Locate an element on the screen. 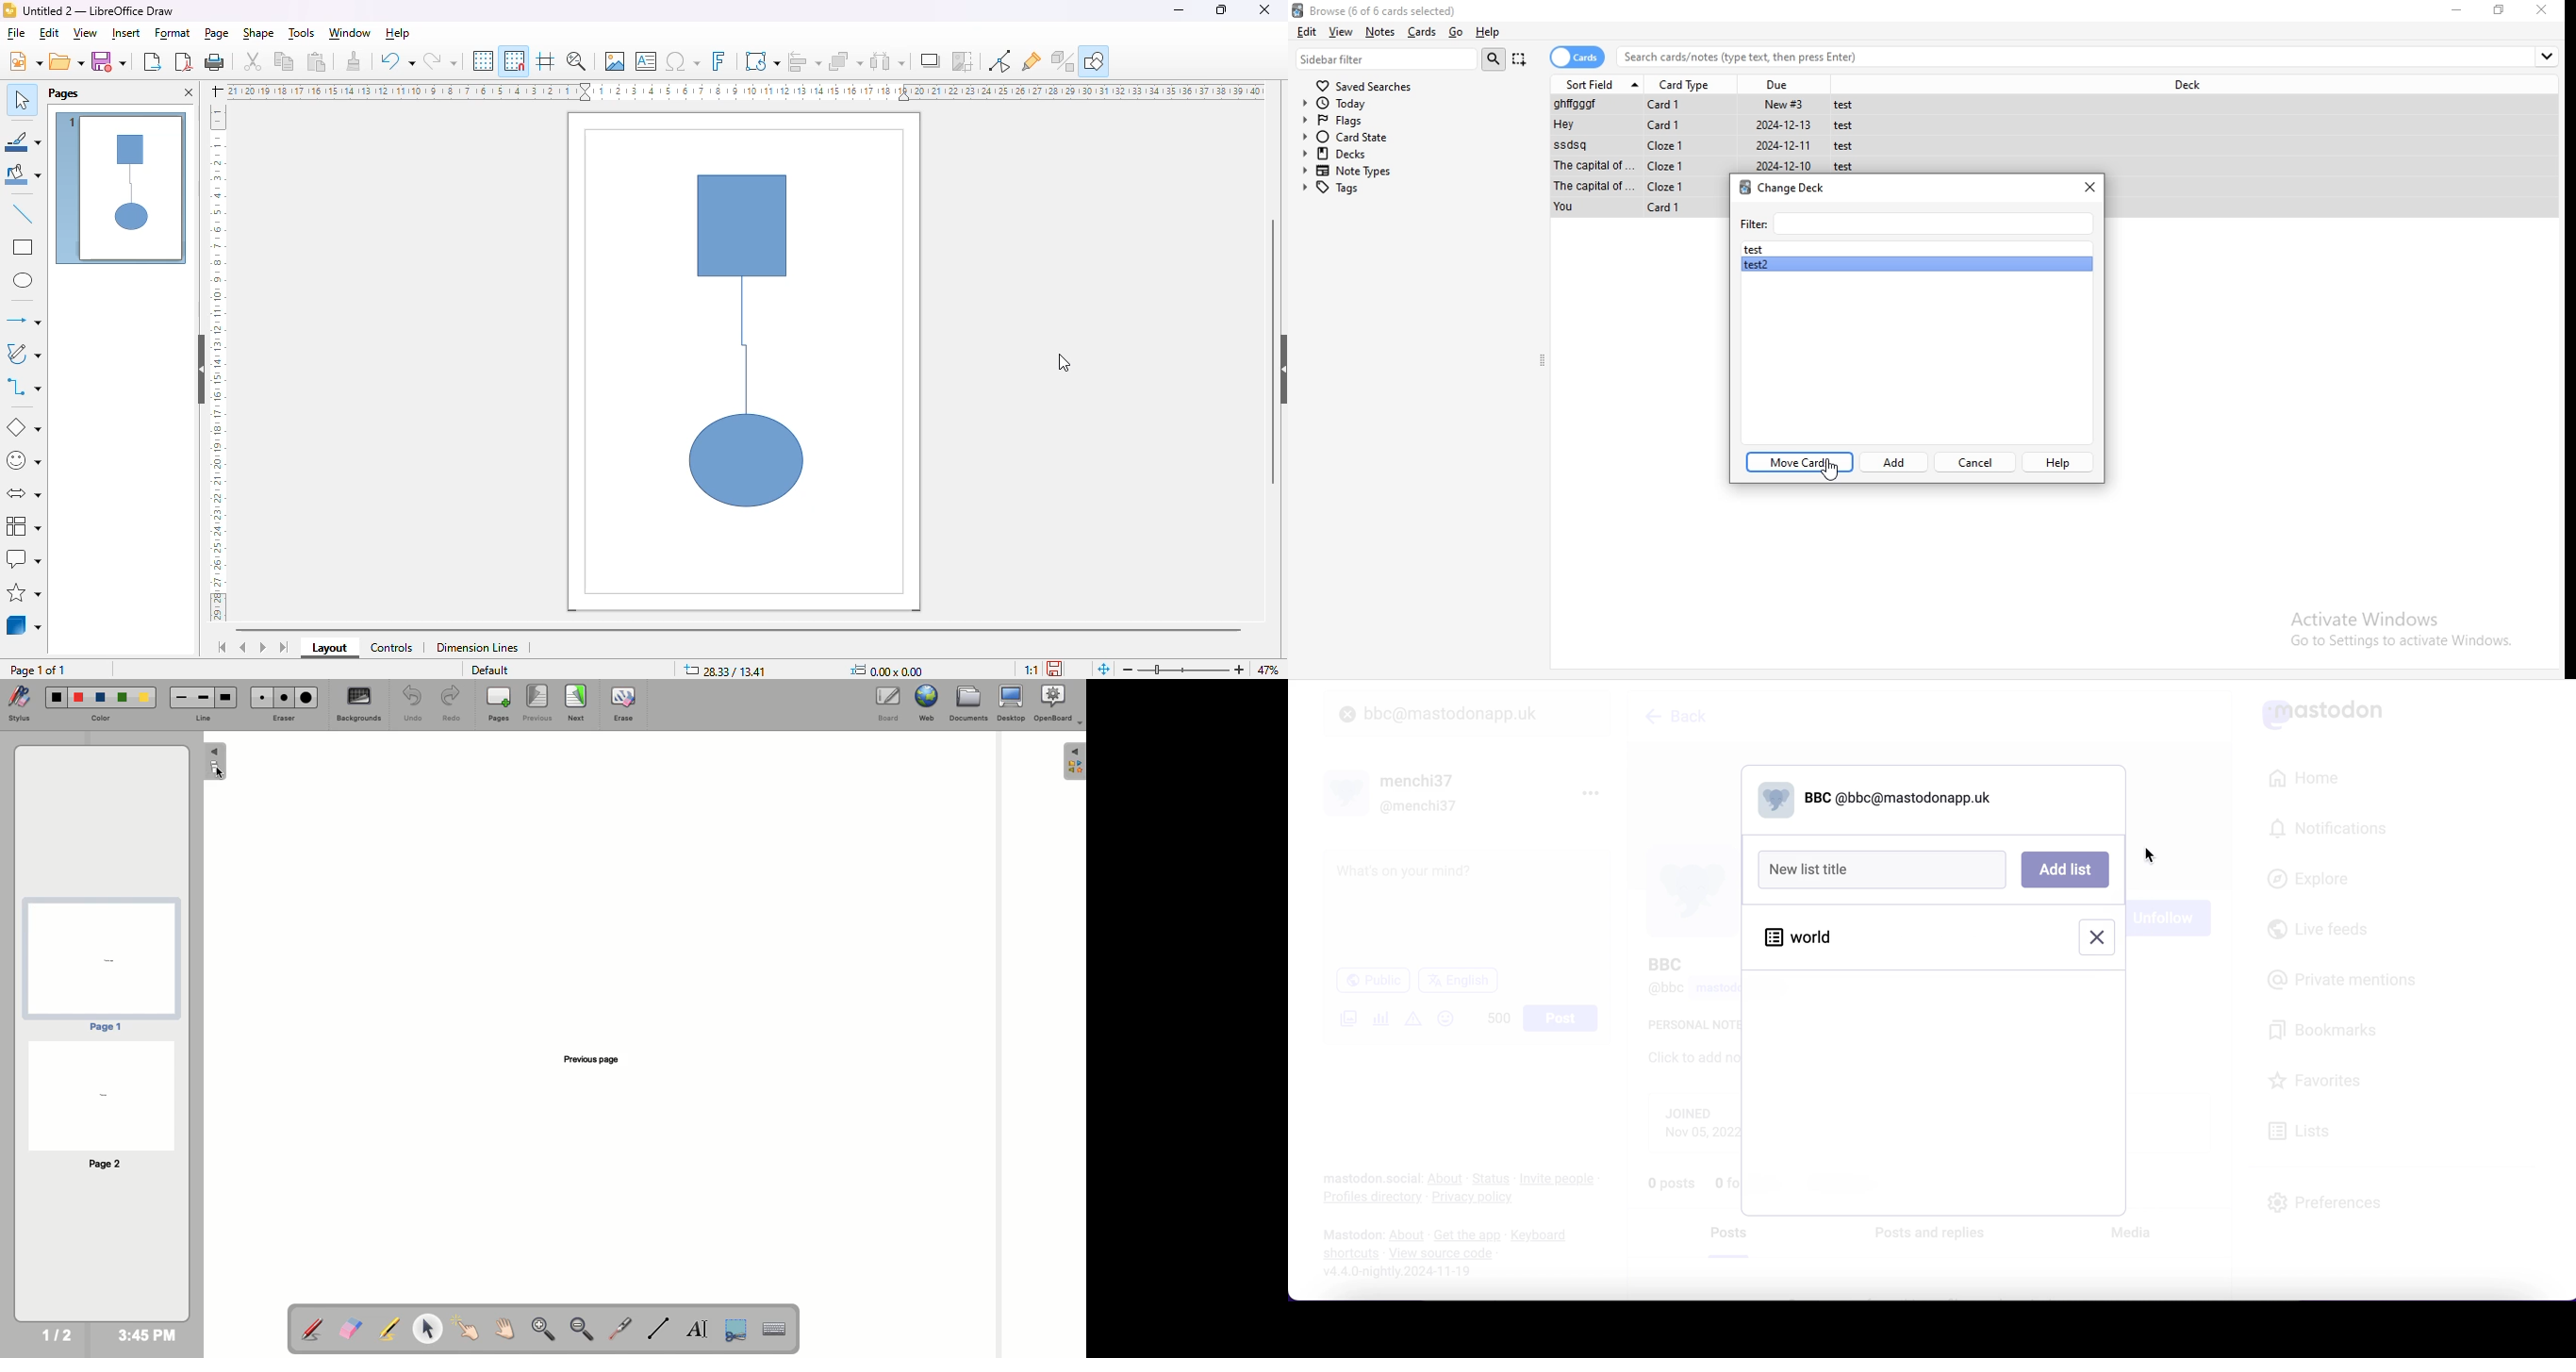 This screenshot has width=2576, height=1372. save is located at coordinates (108, 60).